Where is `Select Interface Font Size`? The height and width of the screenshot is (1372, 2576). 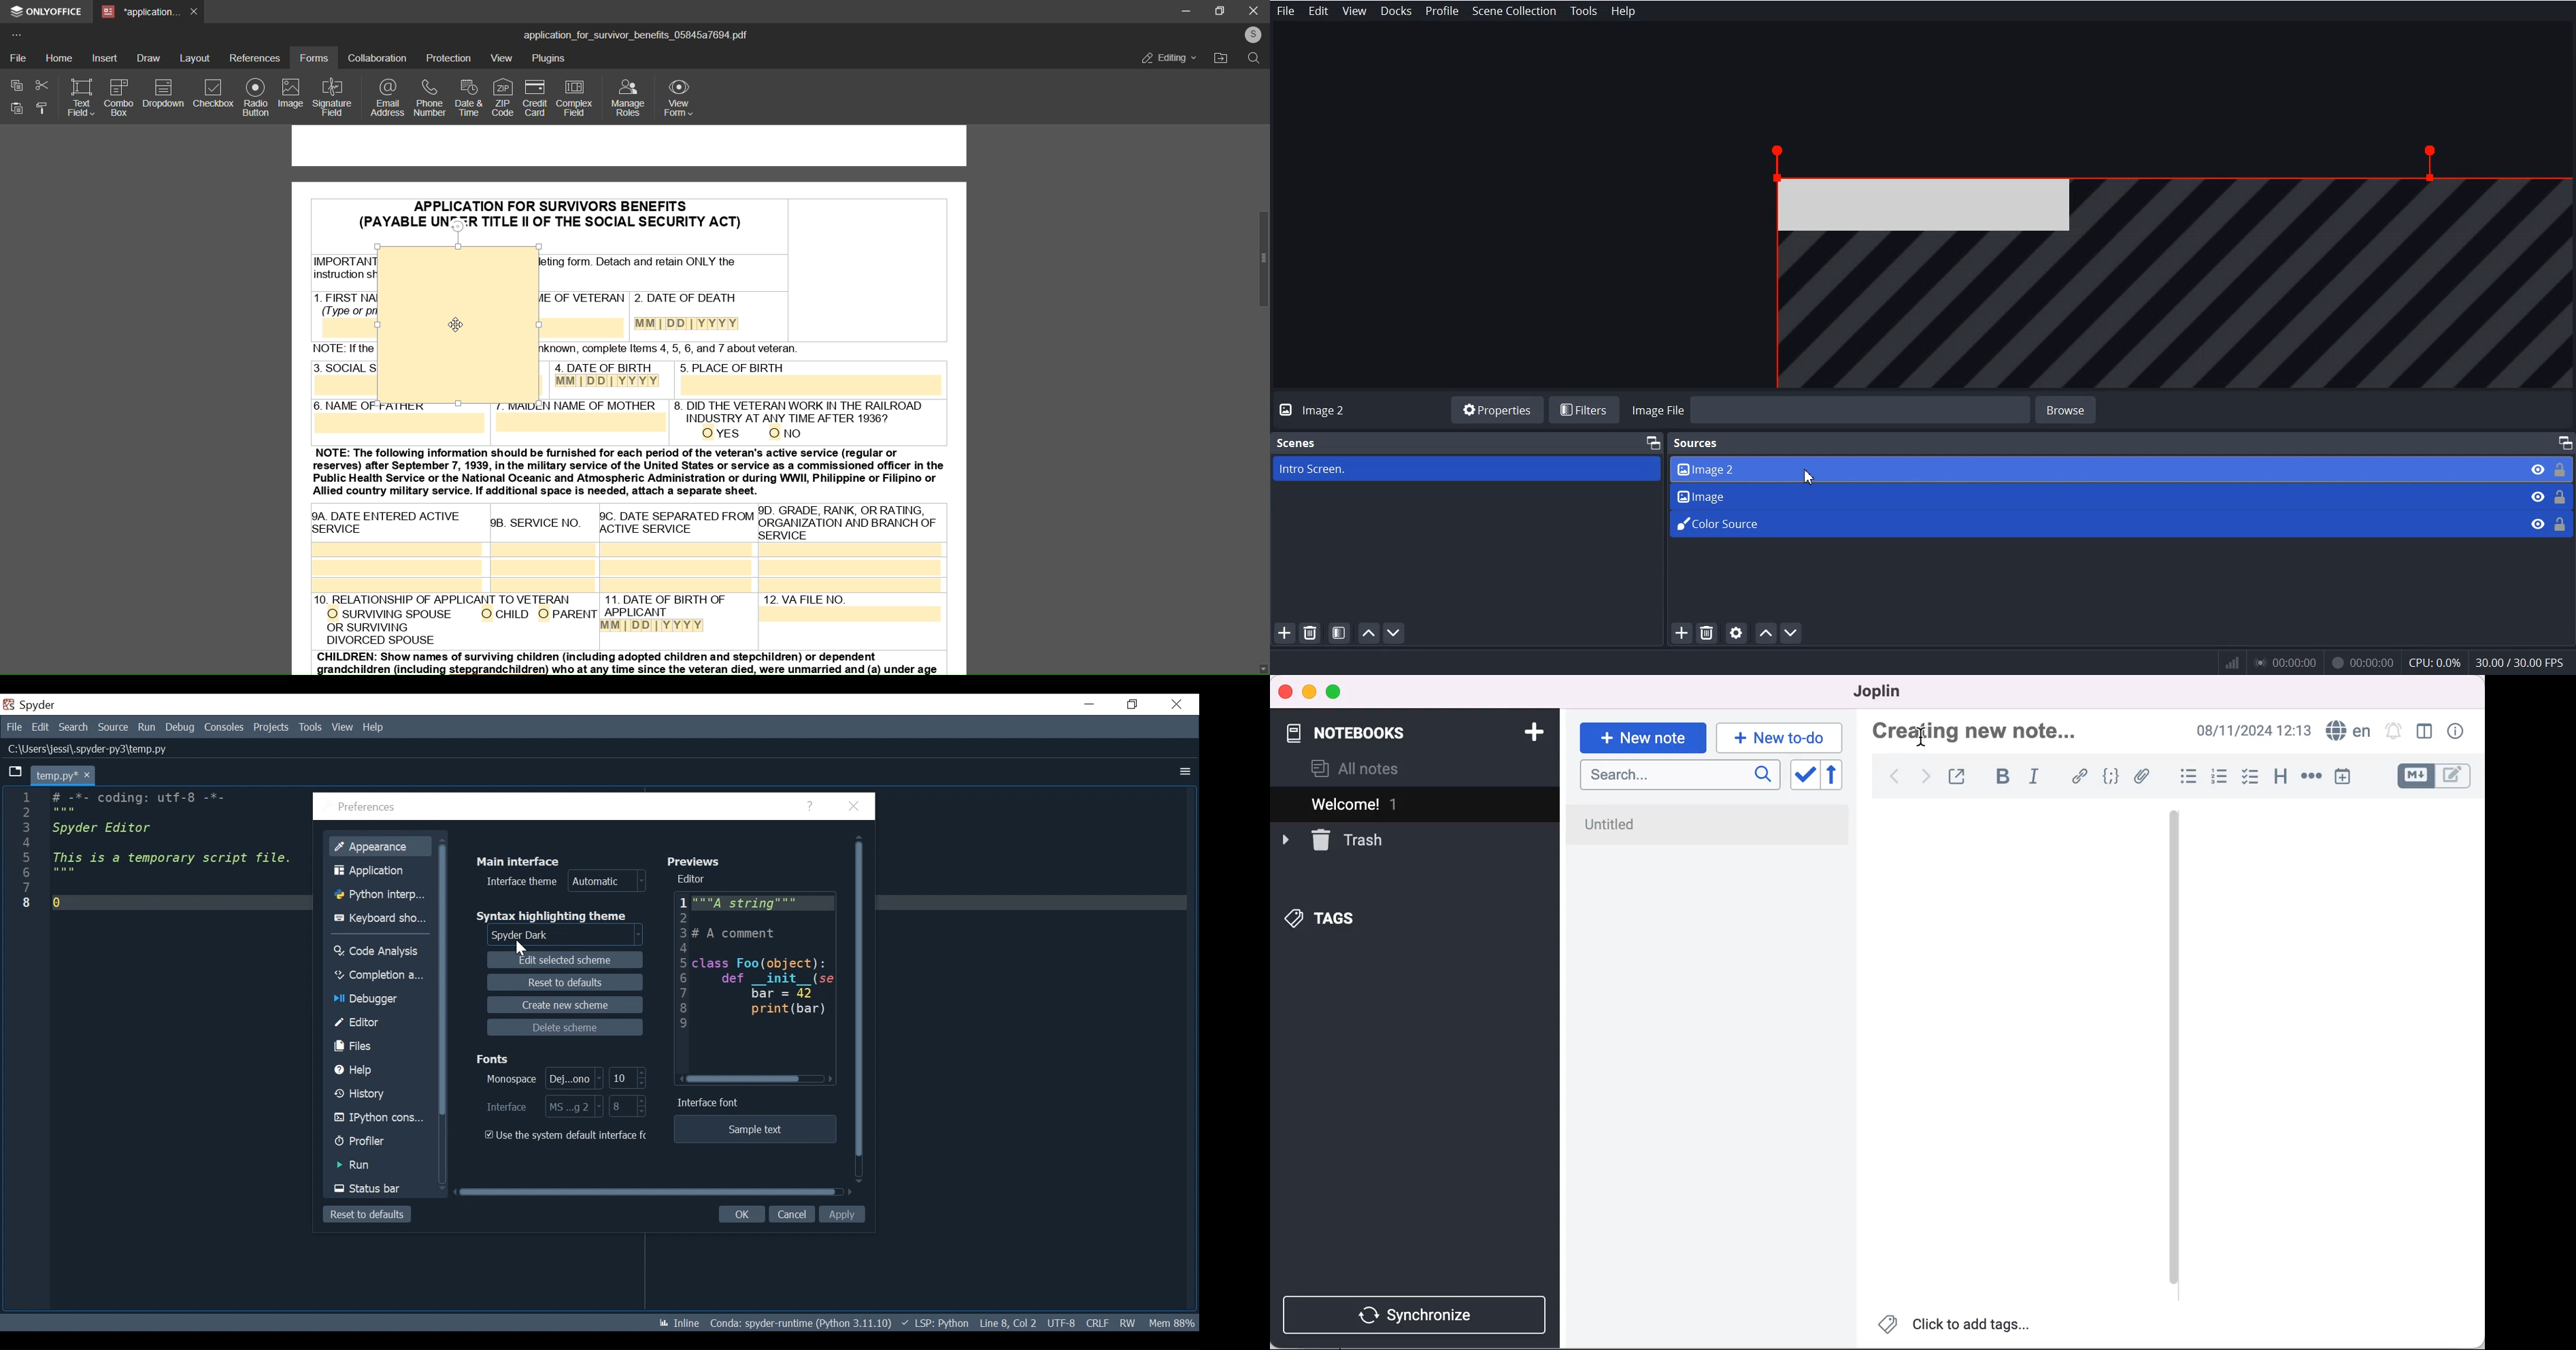
Select Interface Font Size is located at coordinates (628, 1106).